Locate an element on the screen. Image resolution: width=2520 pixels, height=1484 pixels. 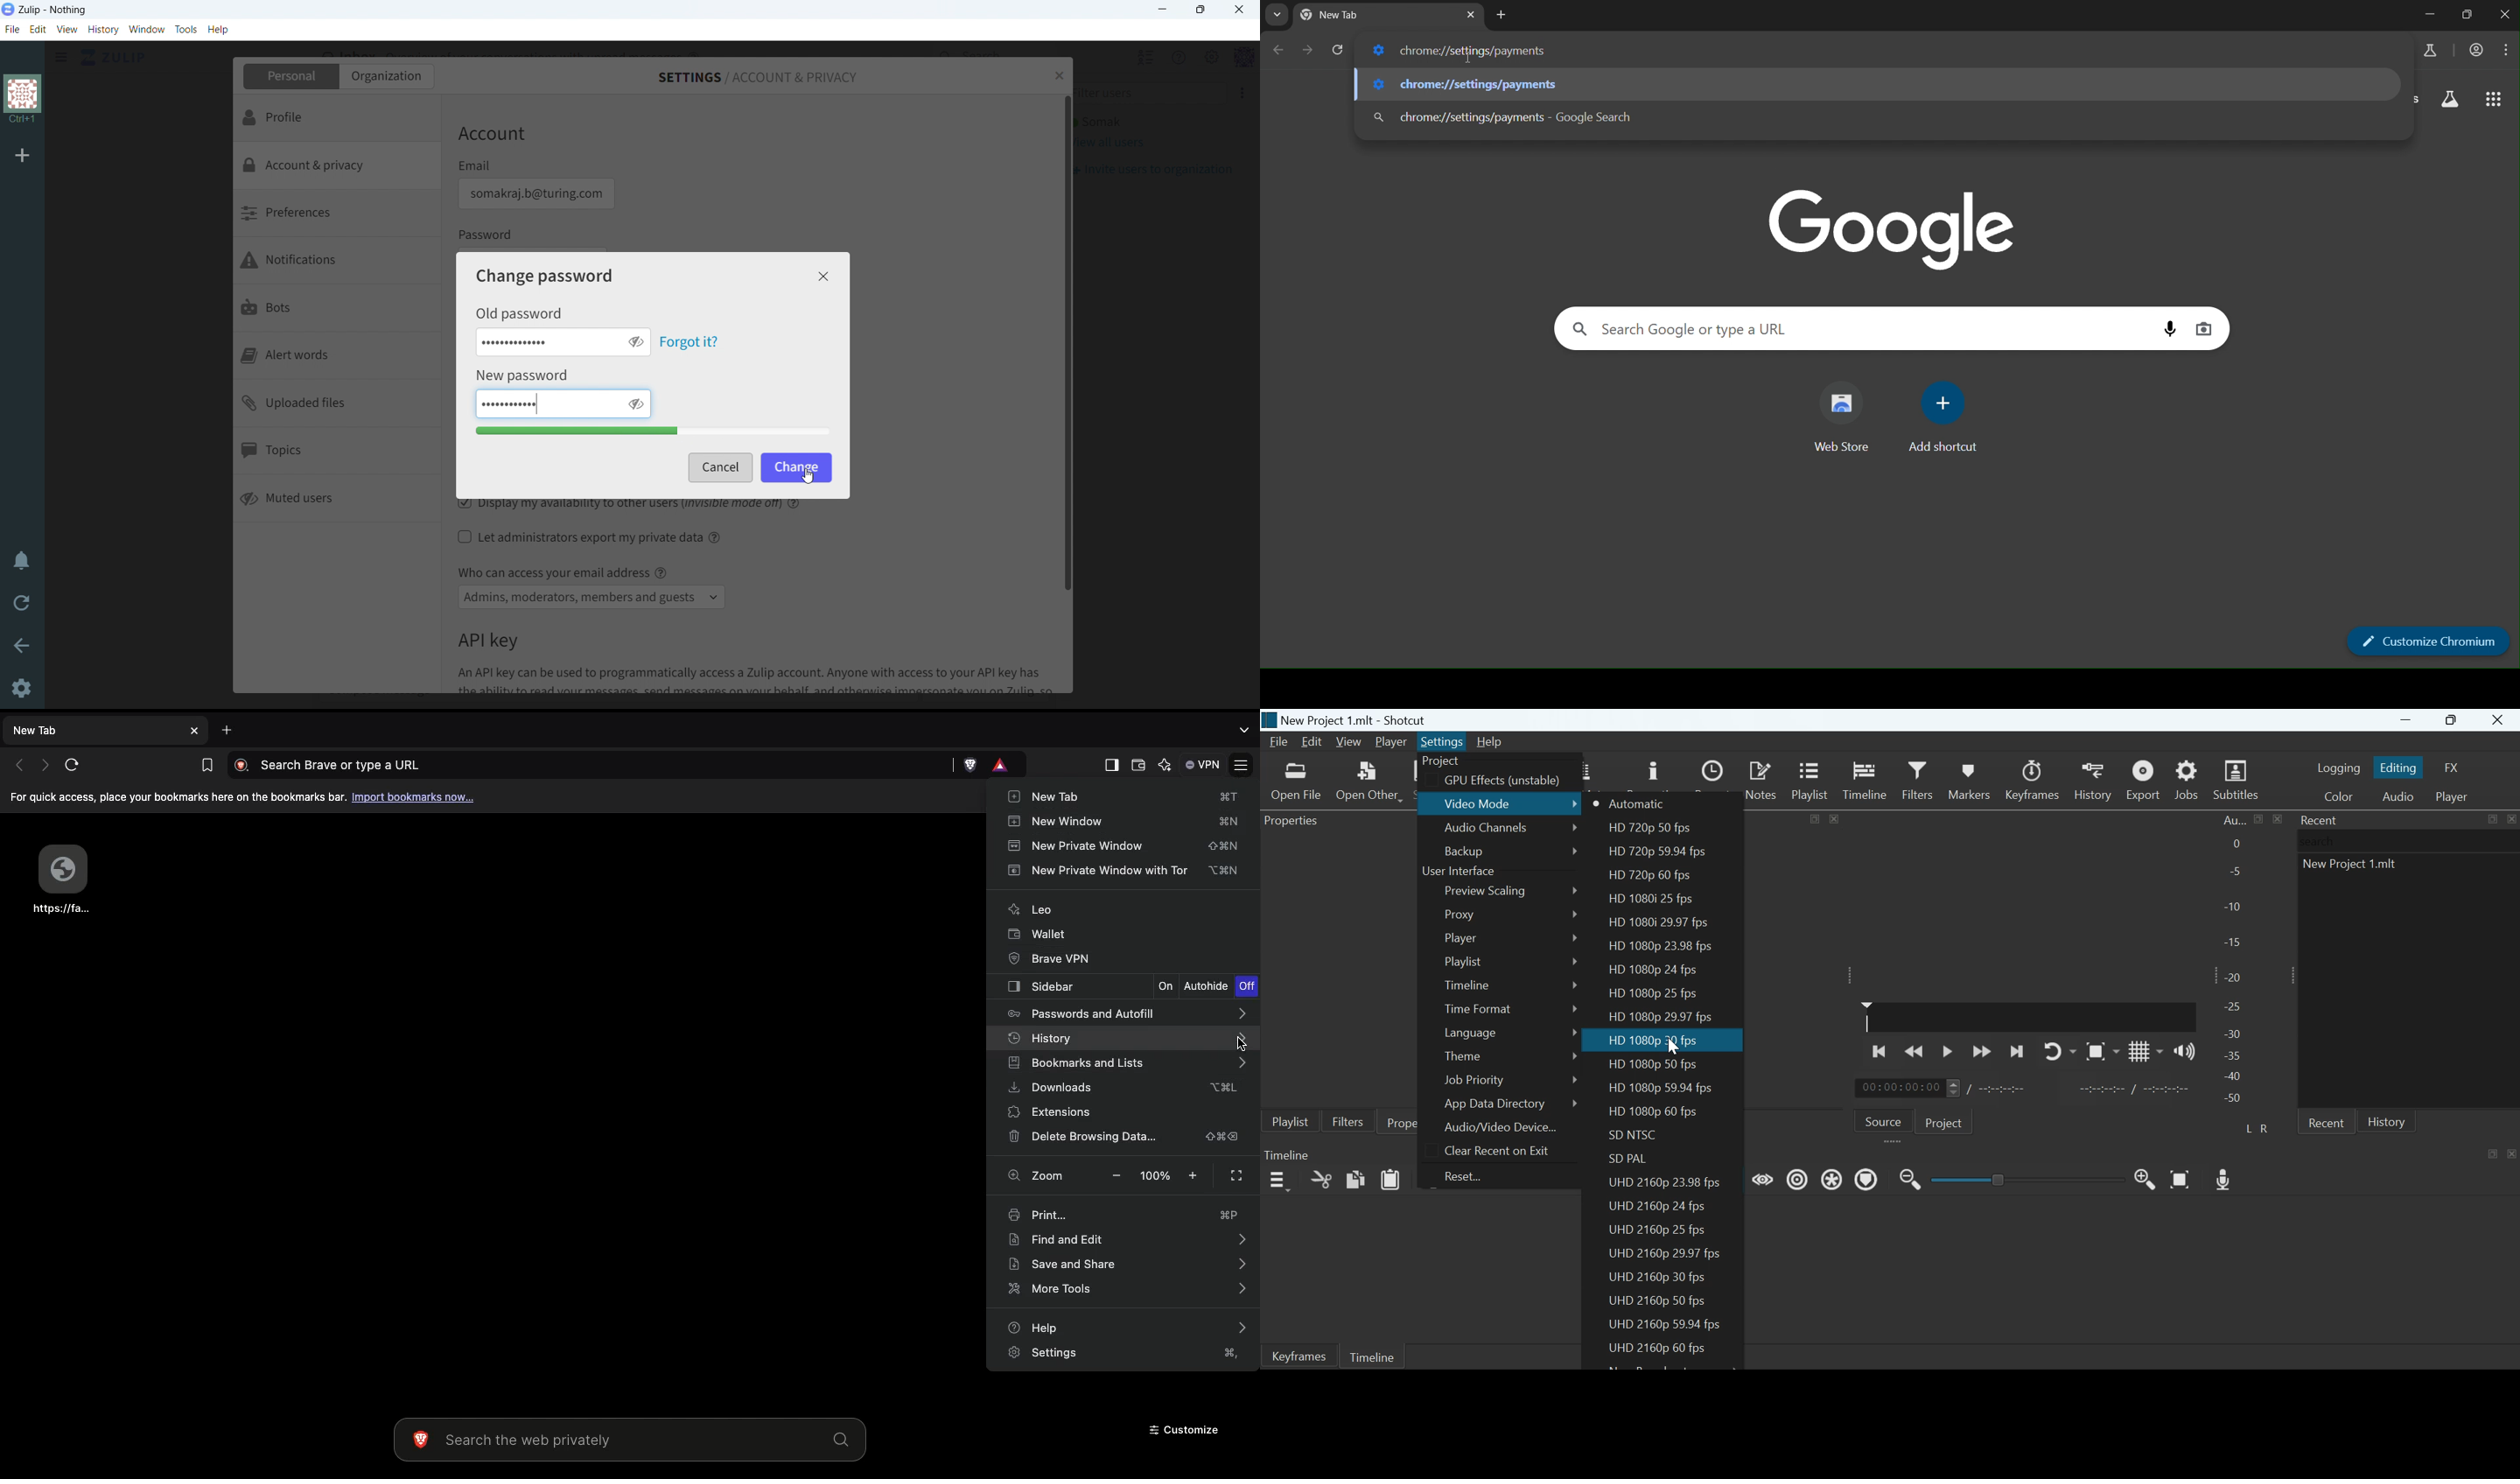
UHD 2160p 29.97 fps is located at coordinates (1665, 1254).